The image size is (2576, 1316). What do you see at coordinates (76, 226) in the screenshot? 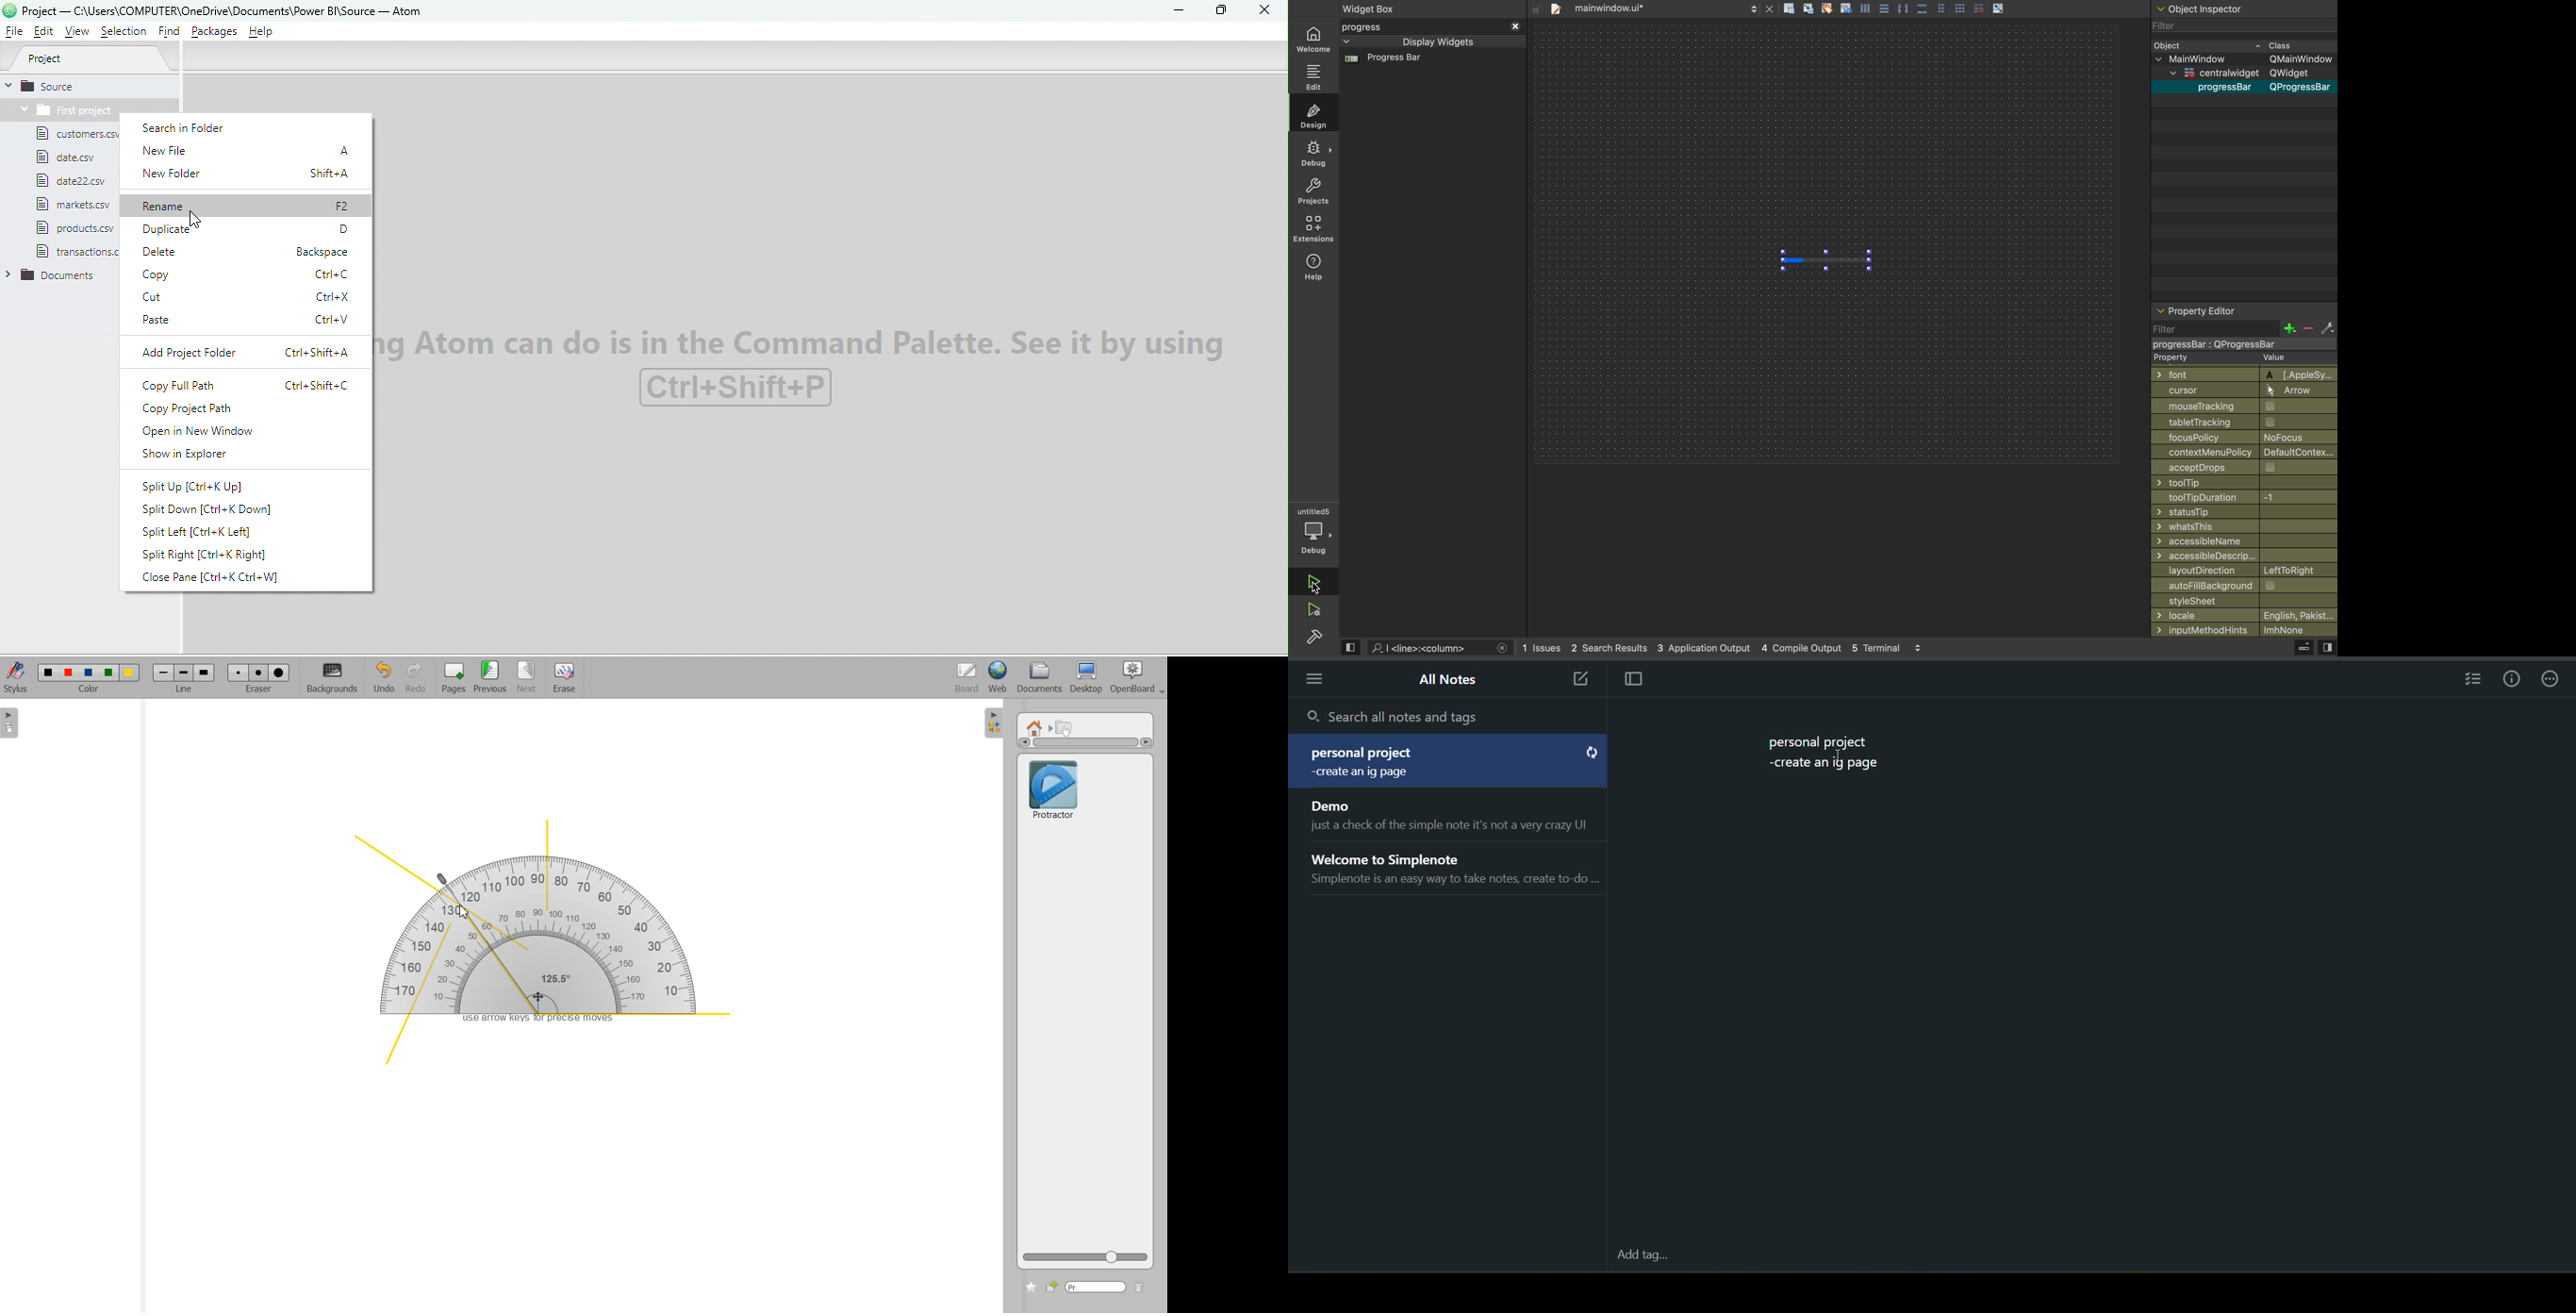
I see `File` at bounding box center [76, 226].